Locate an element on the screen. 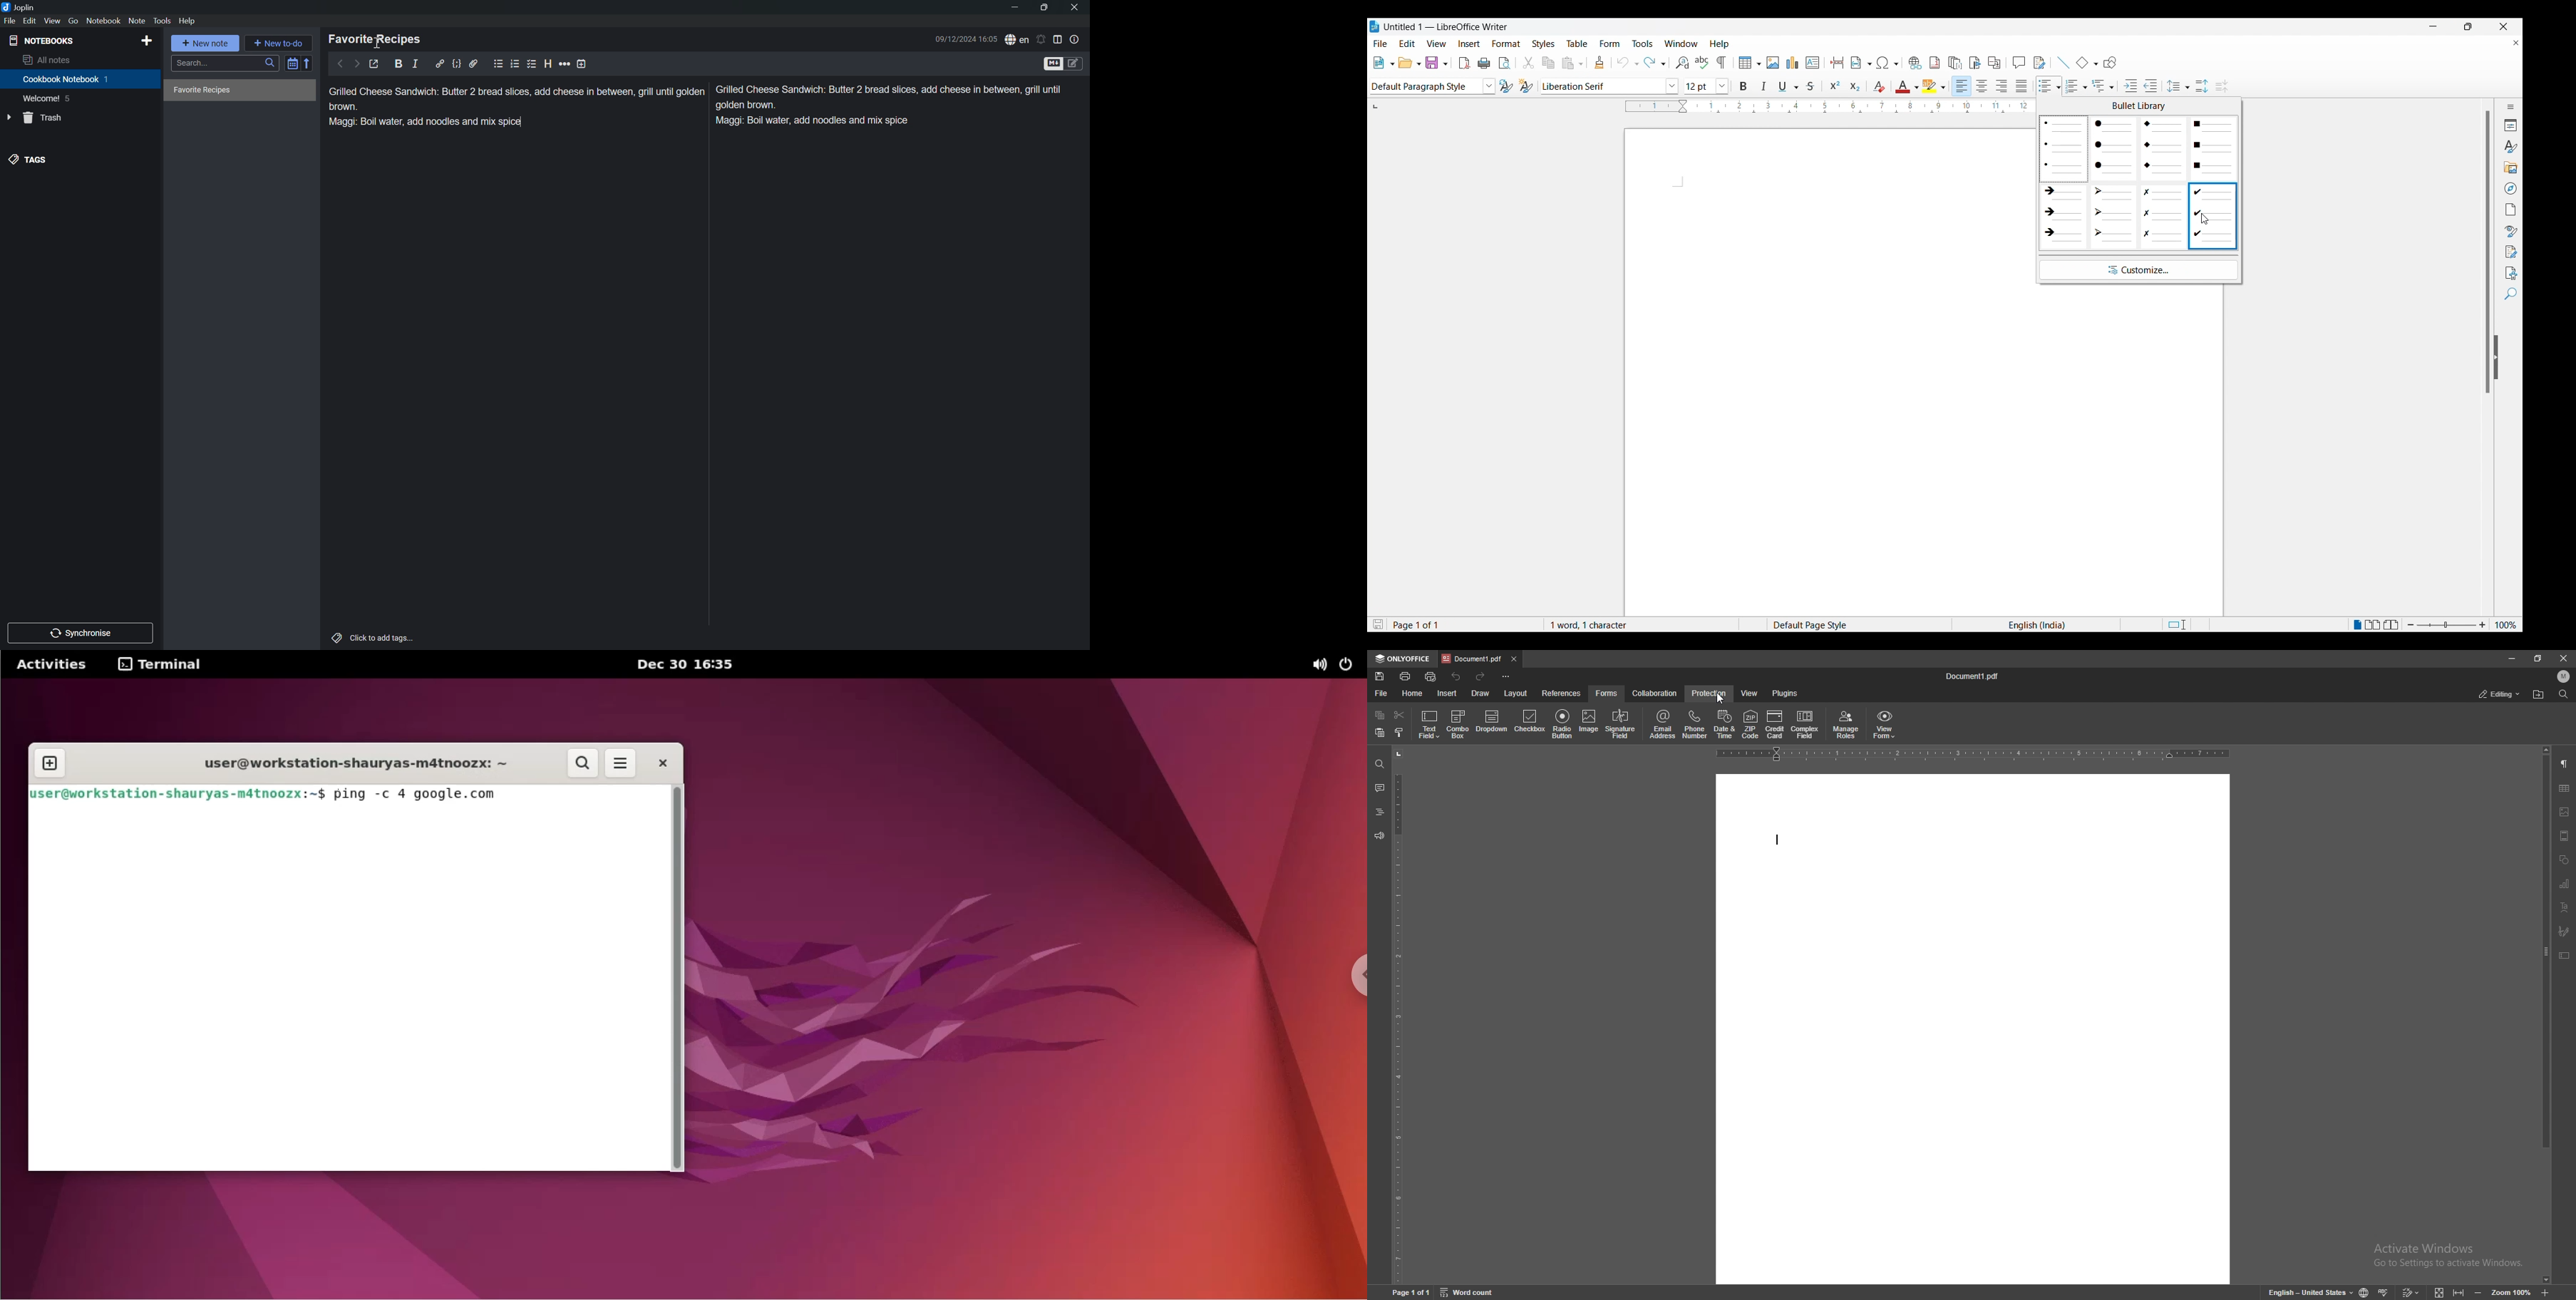 This screenshot has height=1316, width=2576. insert book mark is located at coordinates (1976, 62).